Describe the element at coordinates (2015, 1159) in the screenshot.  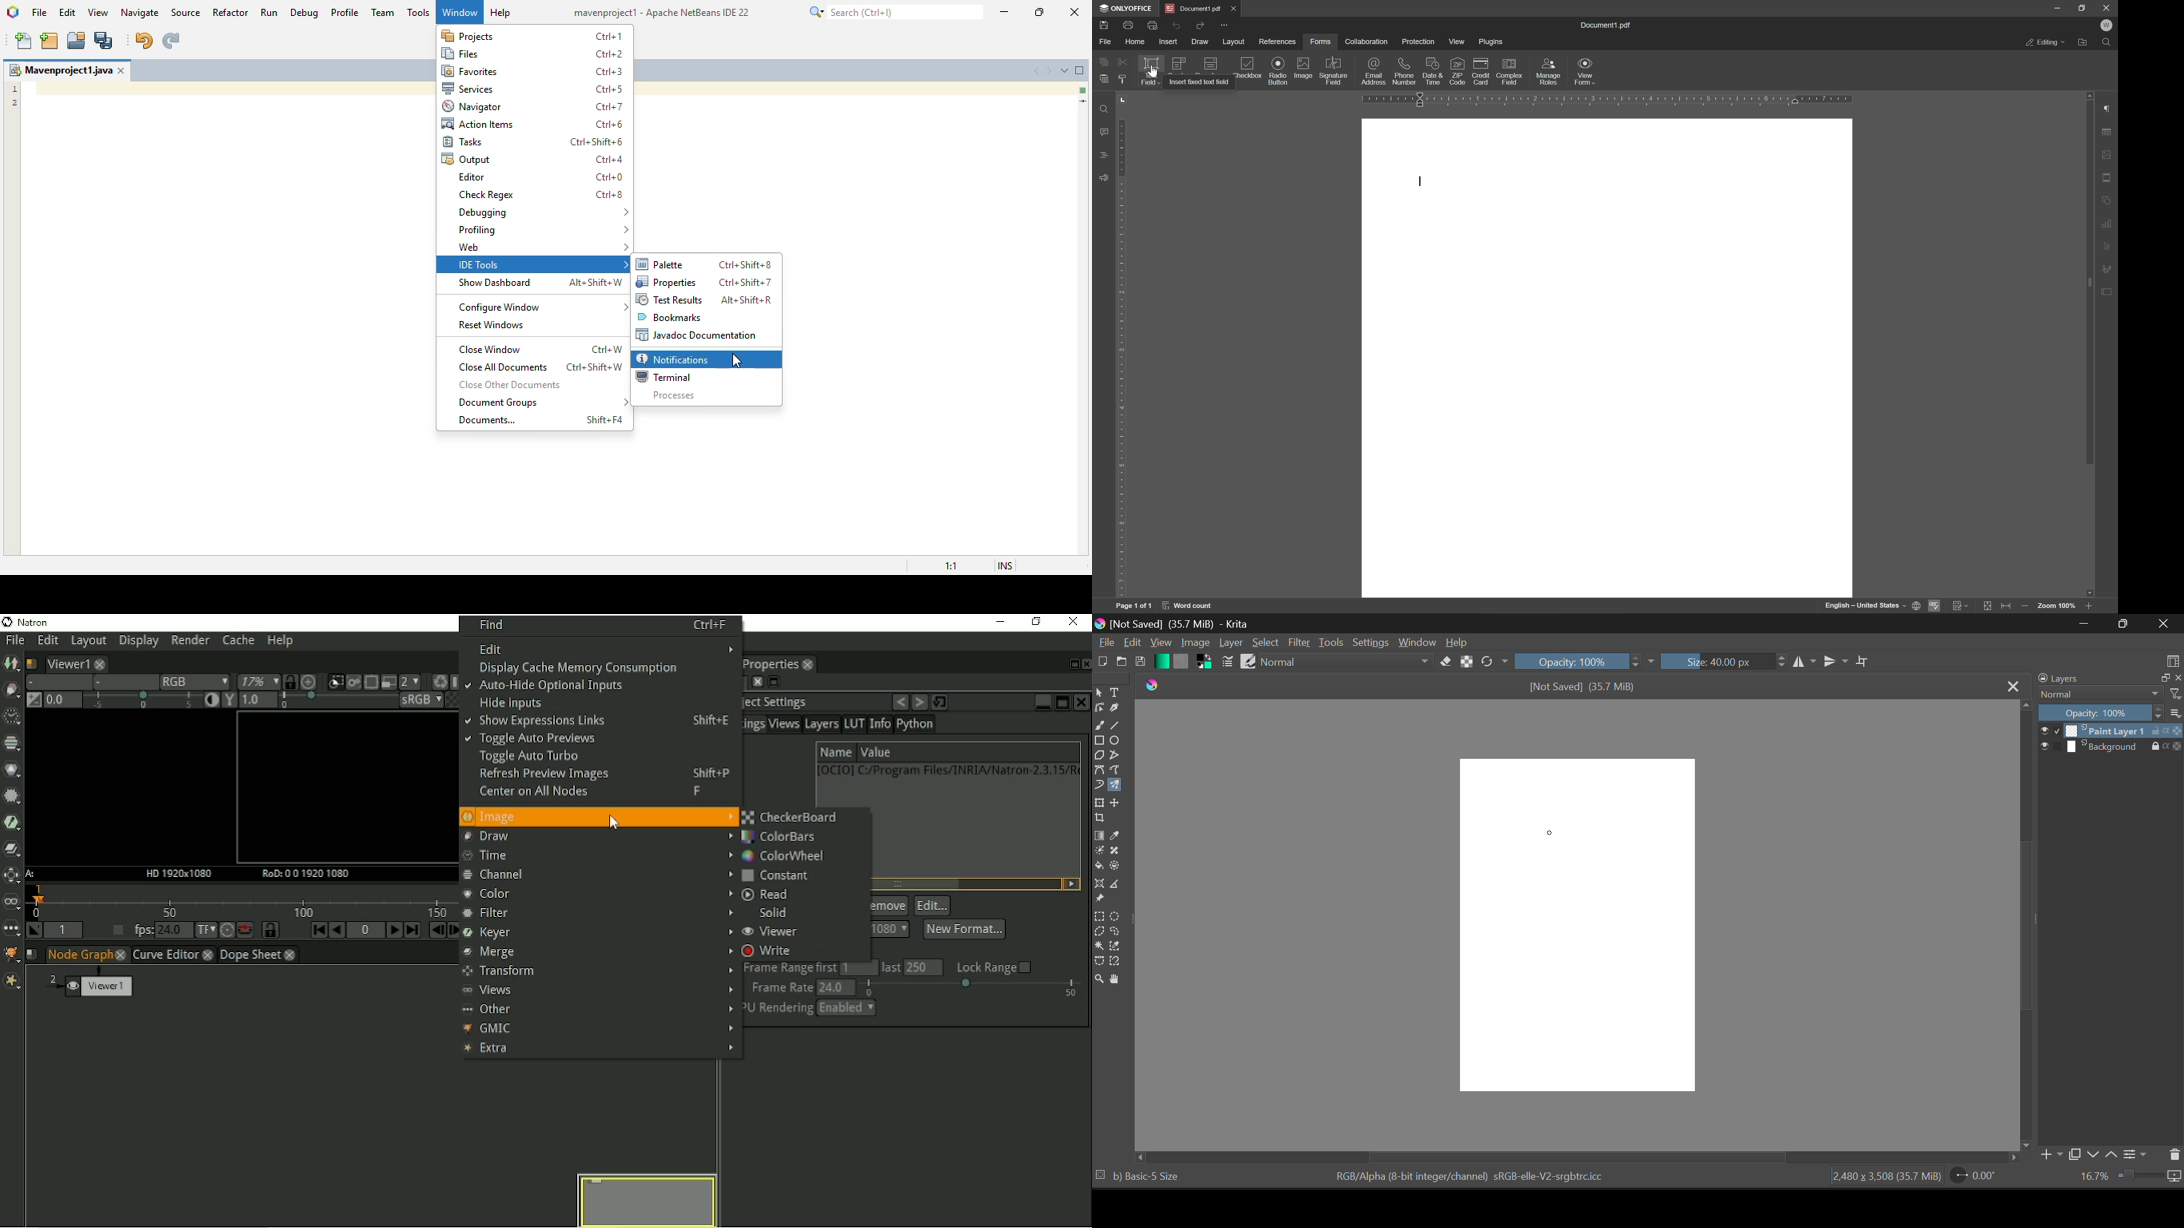
I see `` at that location.